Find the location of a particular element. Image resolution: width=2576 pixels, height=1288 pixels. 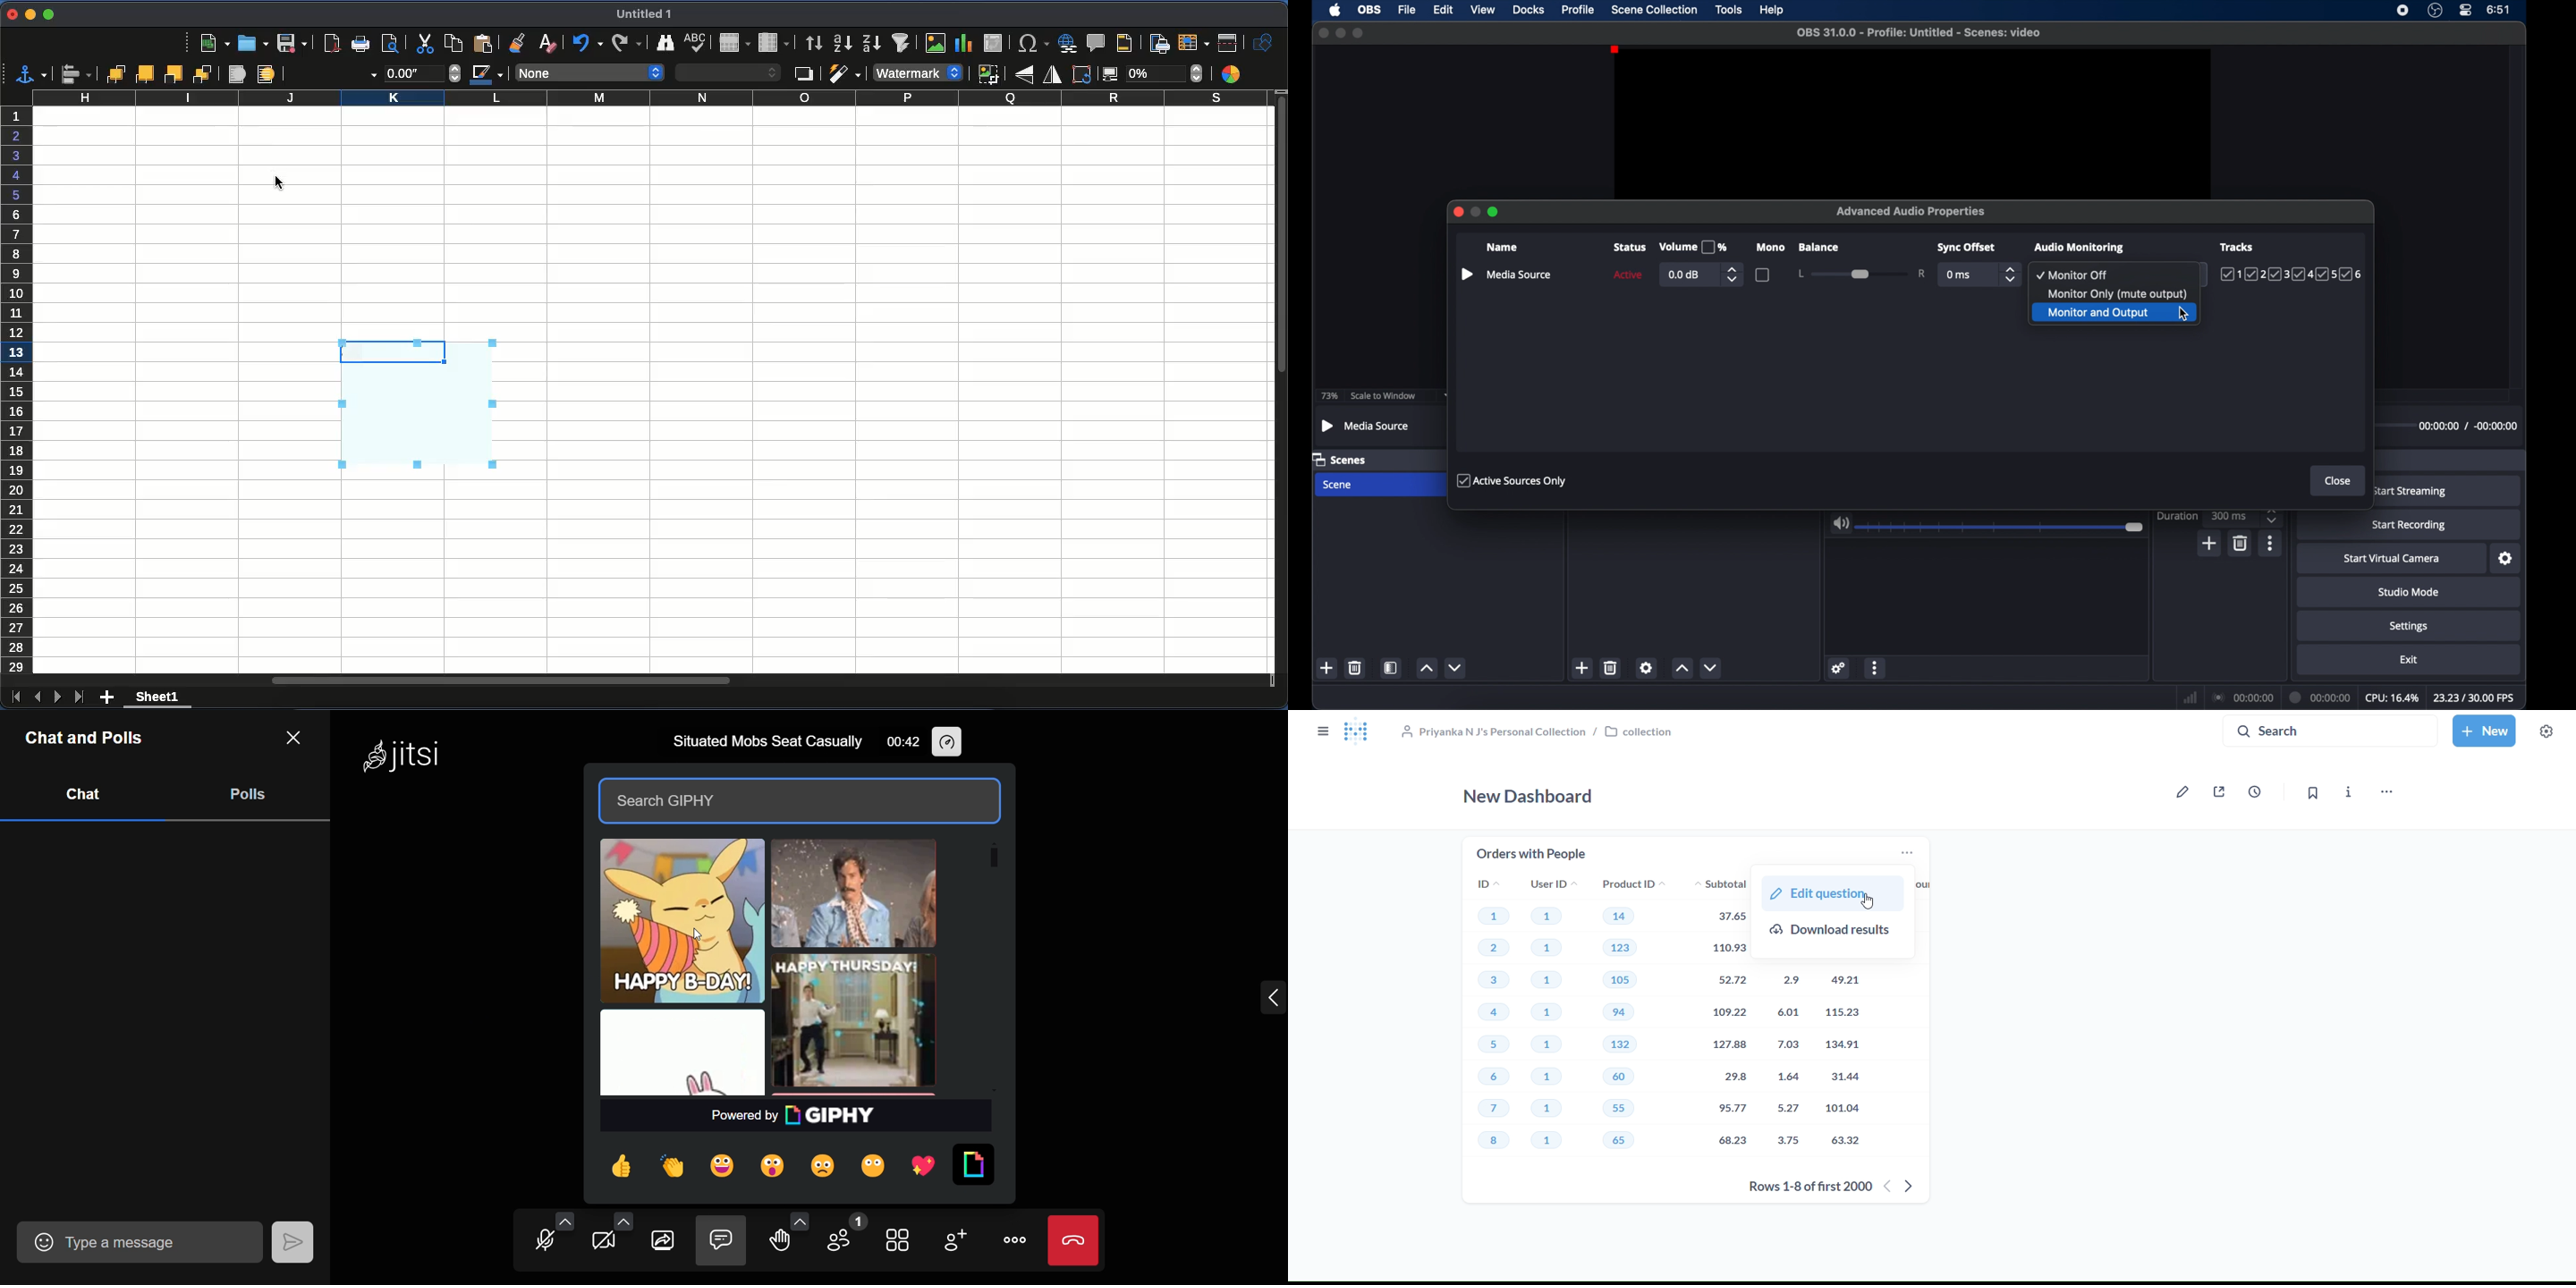

studio mode is located at coordinates (2408, 592).